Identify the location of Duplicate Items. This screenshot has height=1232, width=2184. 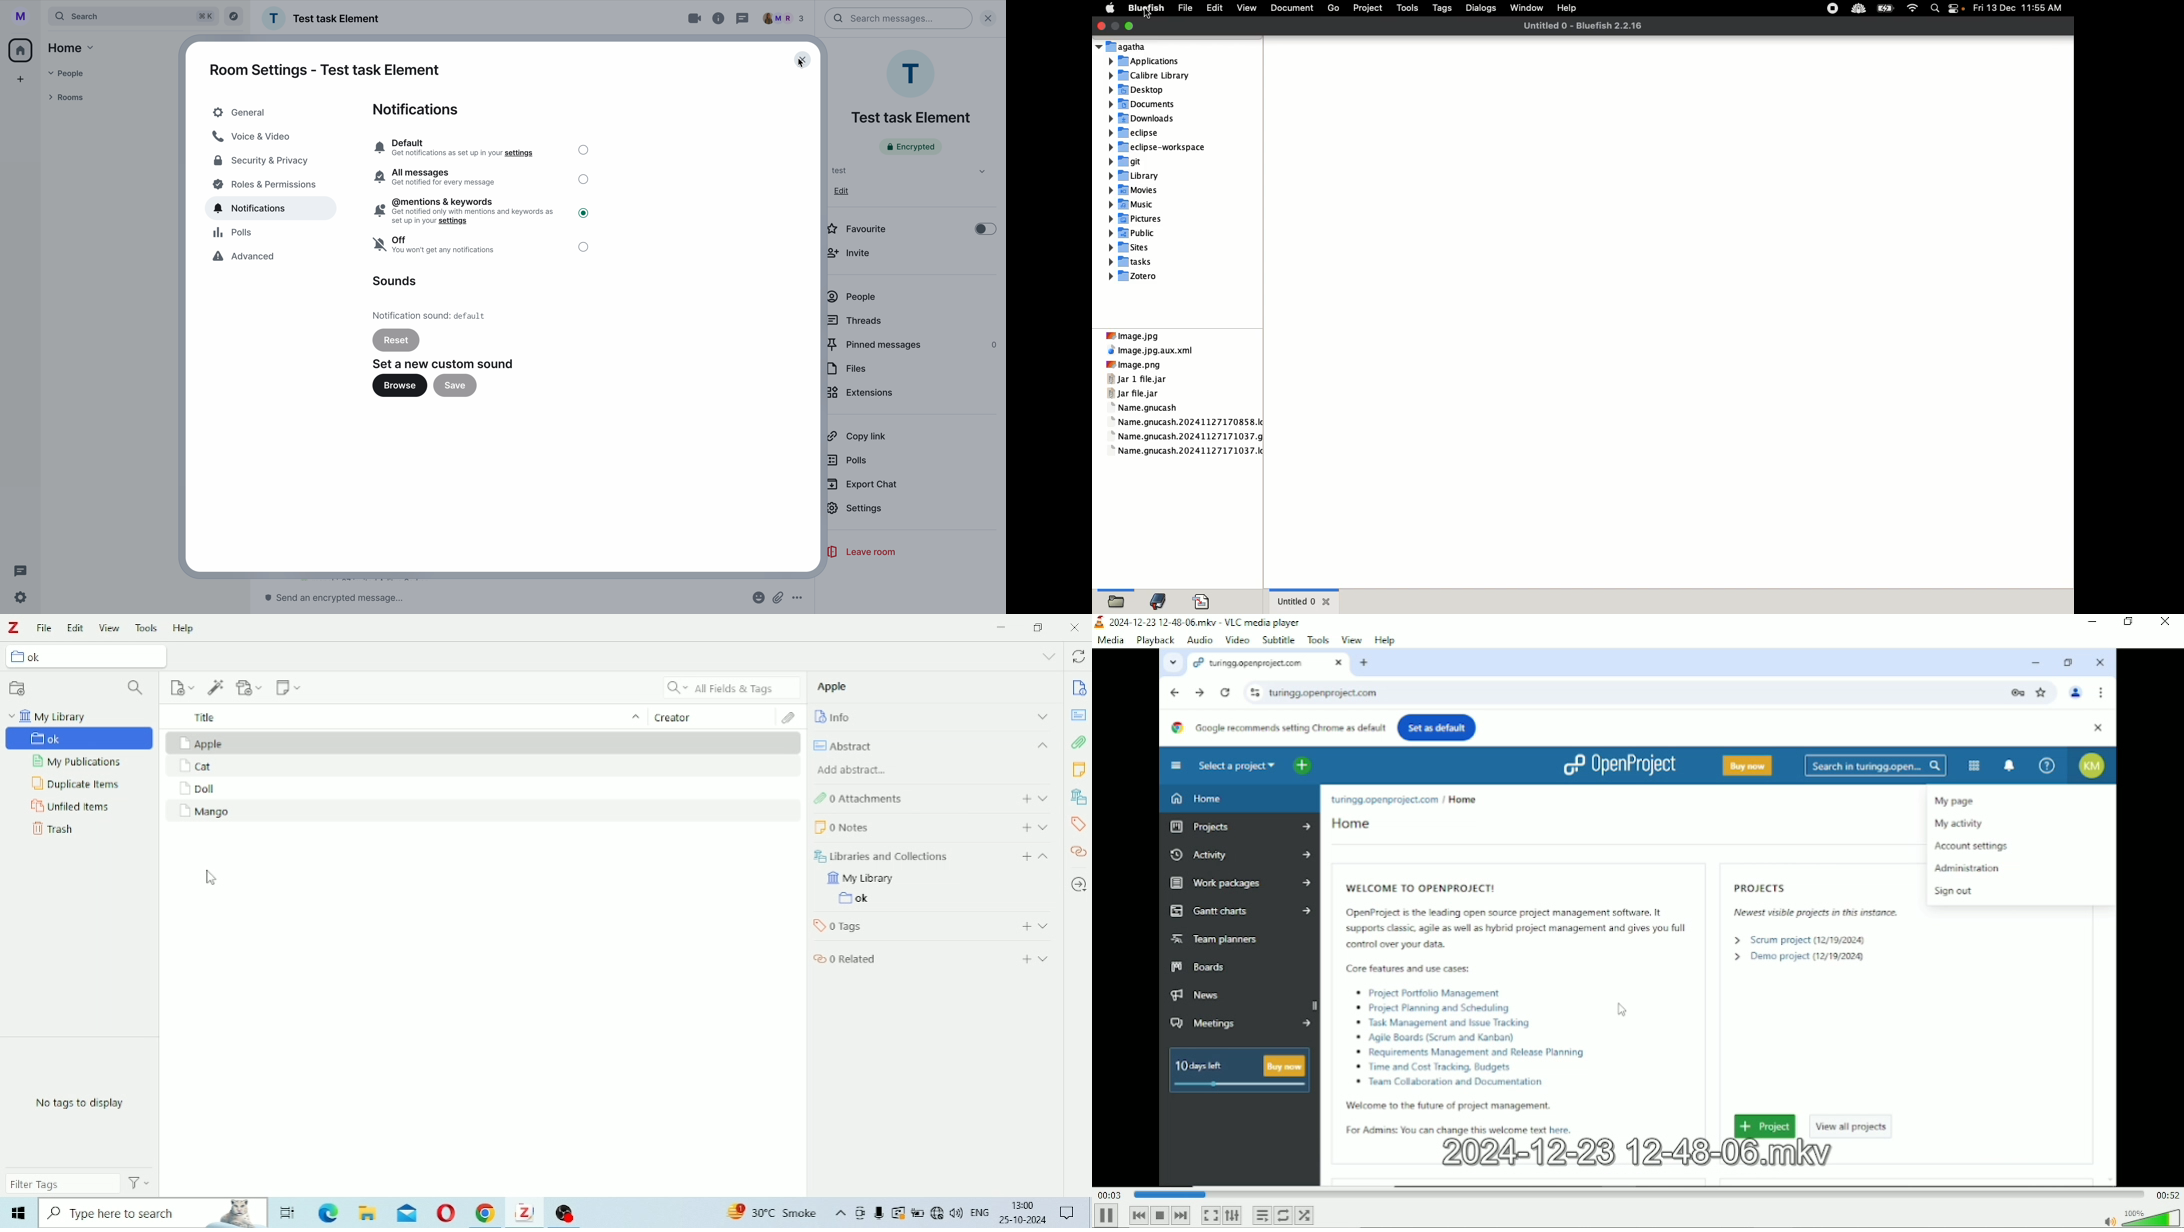
(75, 782).